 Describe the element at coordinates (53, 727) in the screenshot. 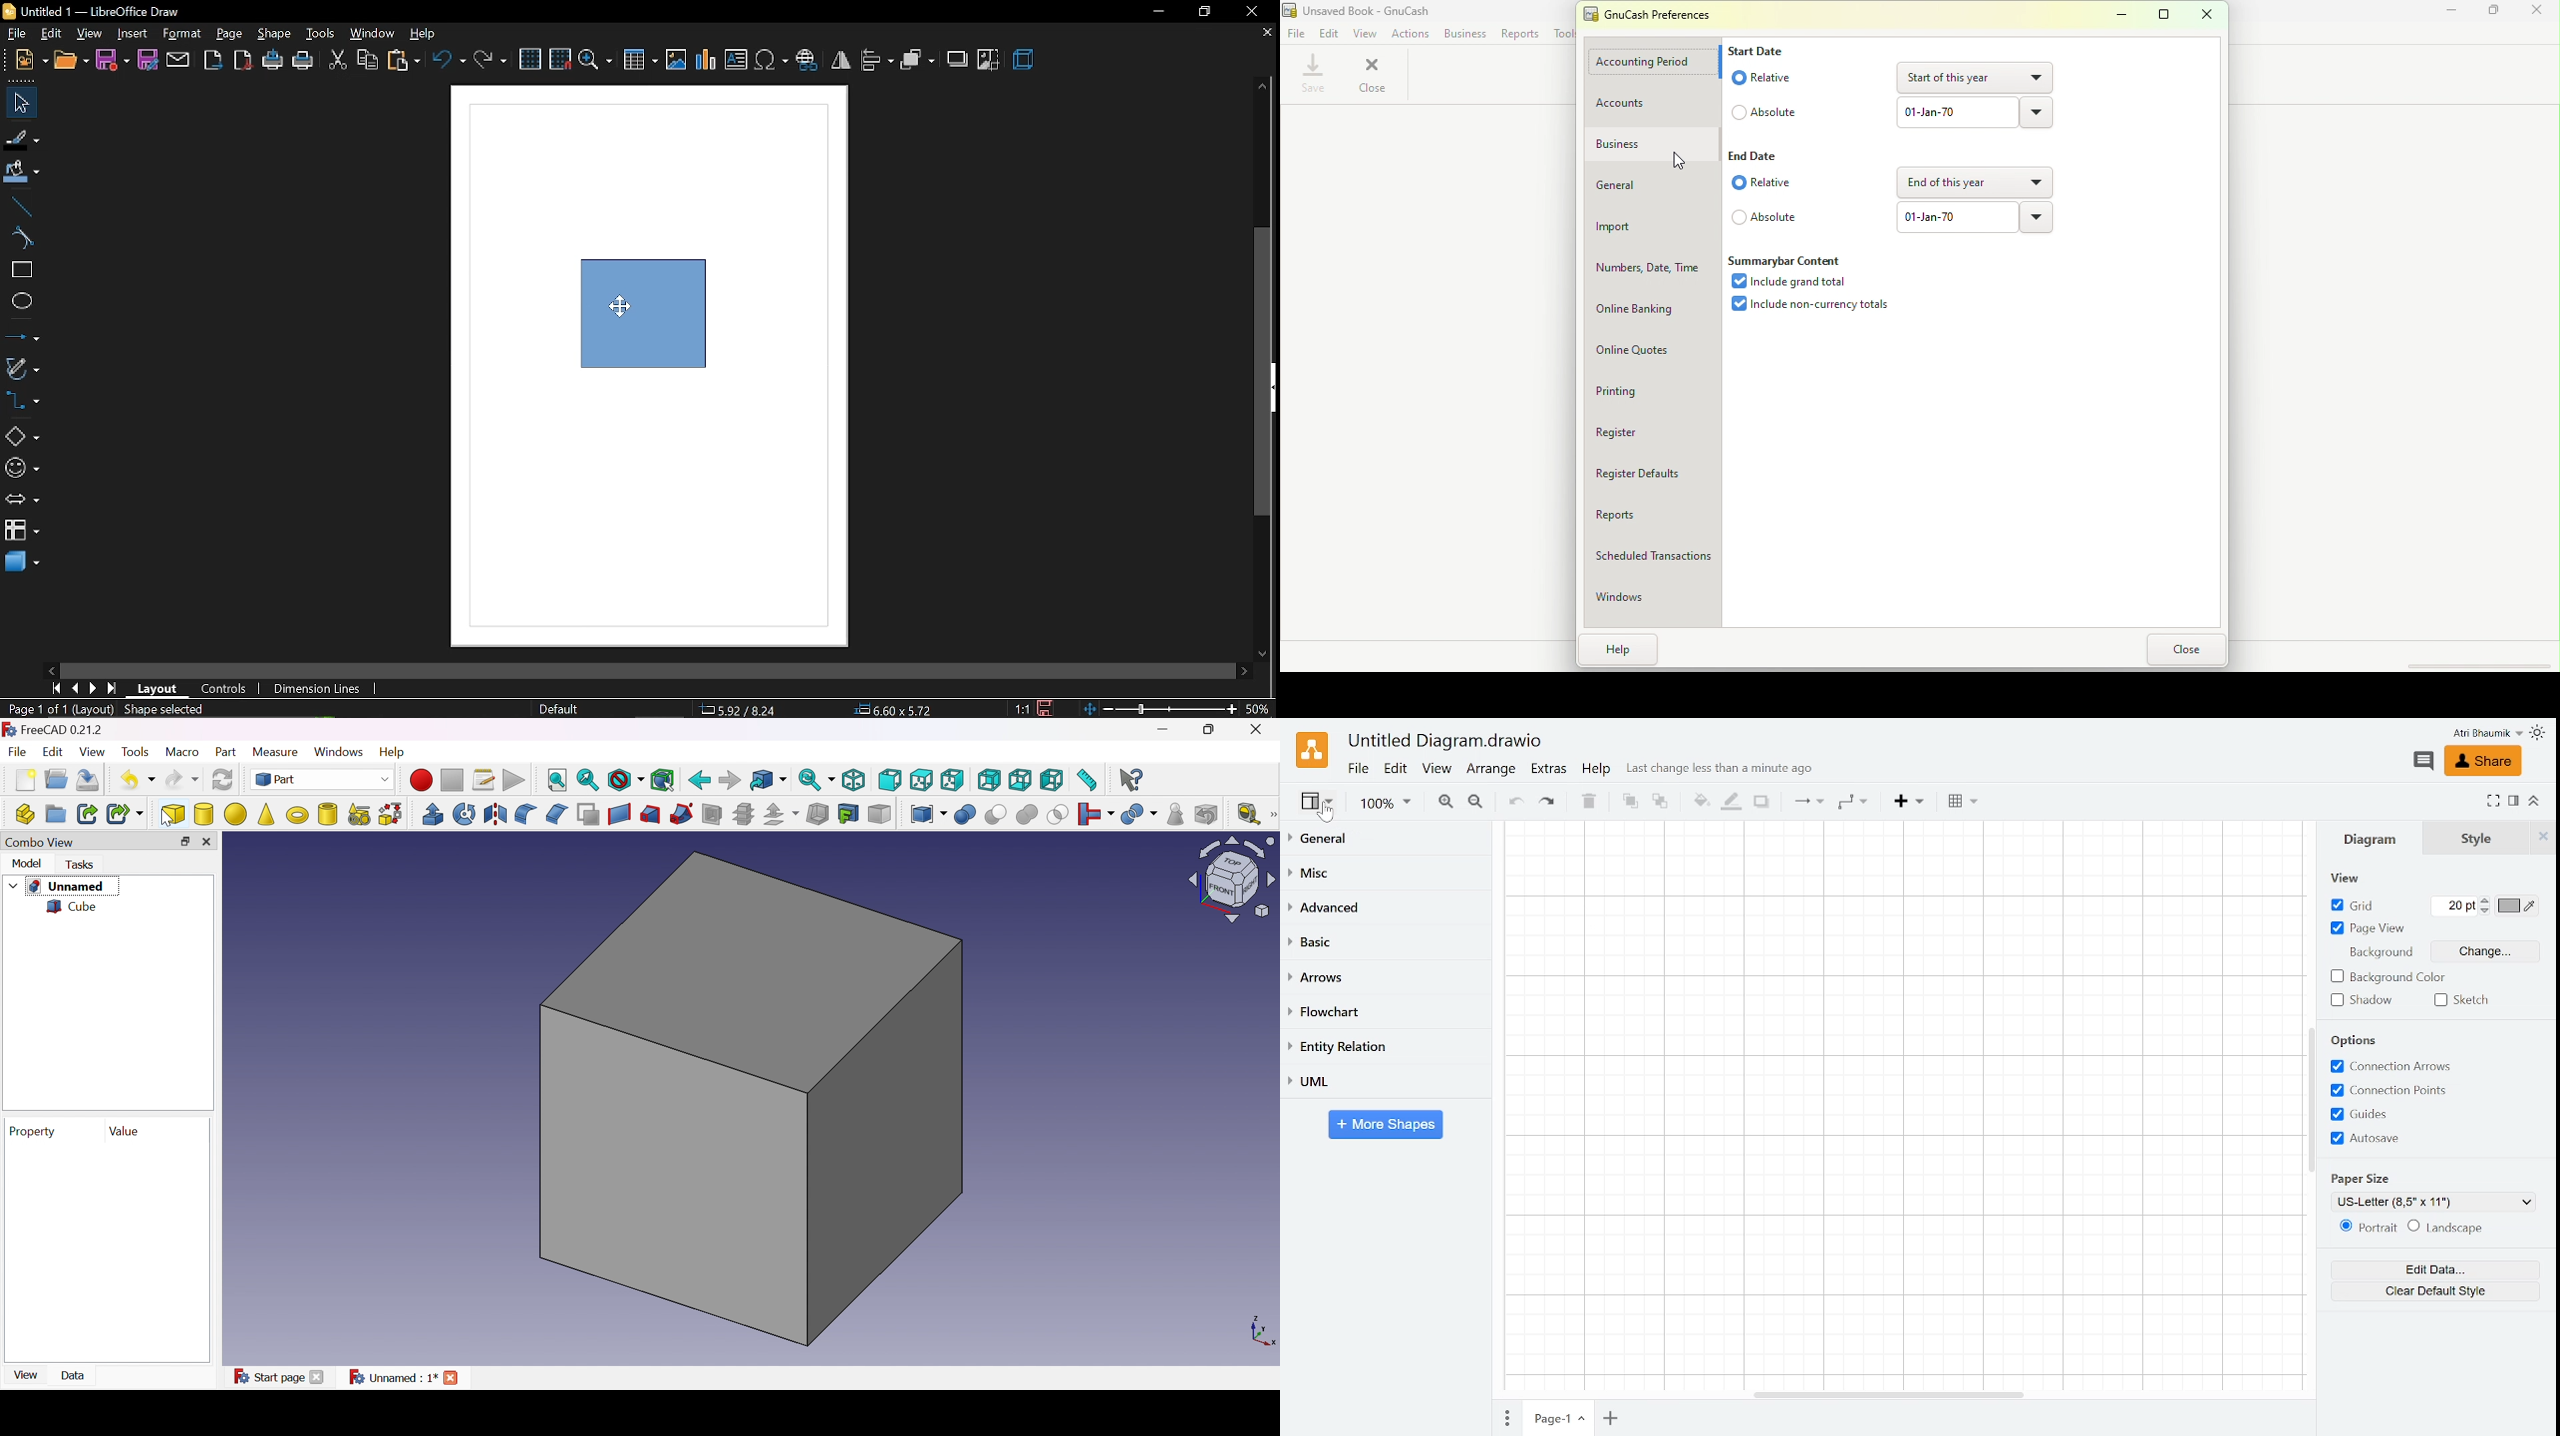

I see `FreeCAD 0.21.2` at that location.